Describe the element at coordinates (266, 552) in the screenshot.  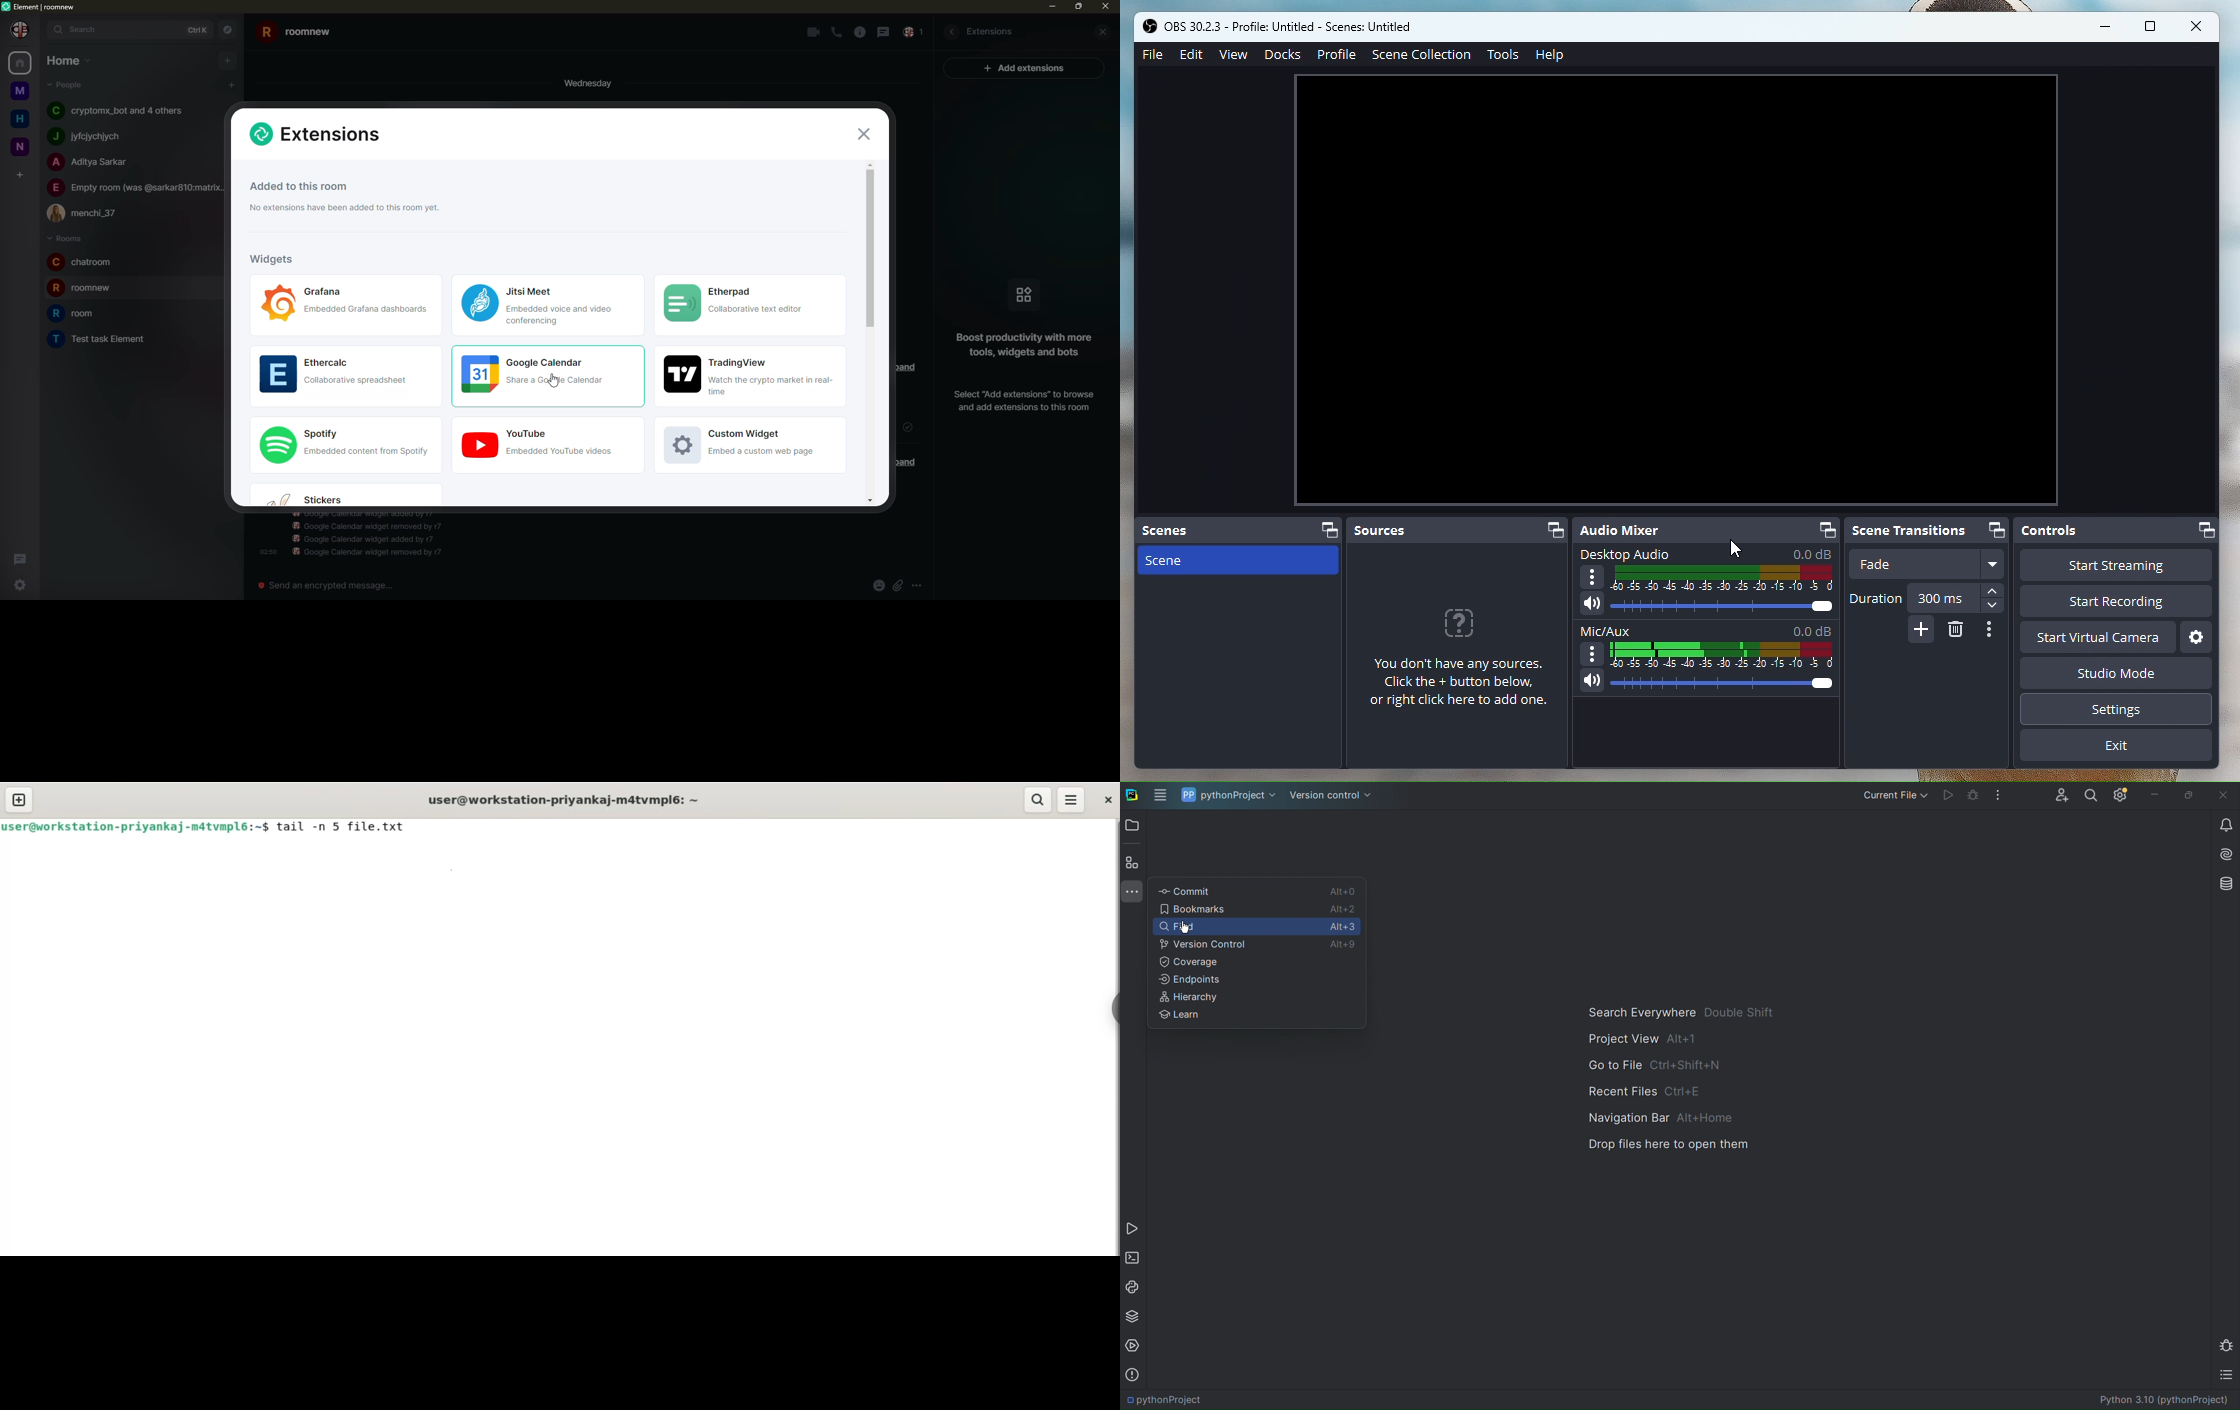
I see `time` at that location.